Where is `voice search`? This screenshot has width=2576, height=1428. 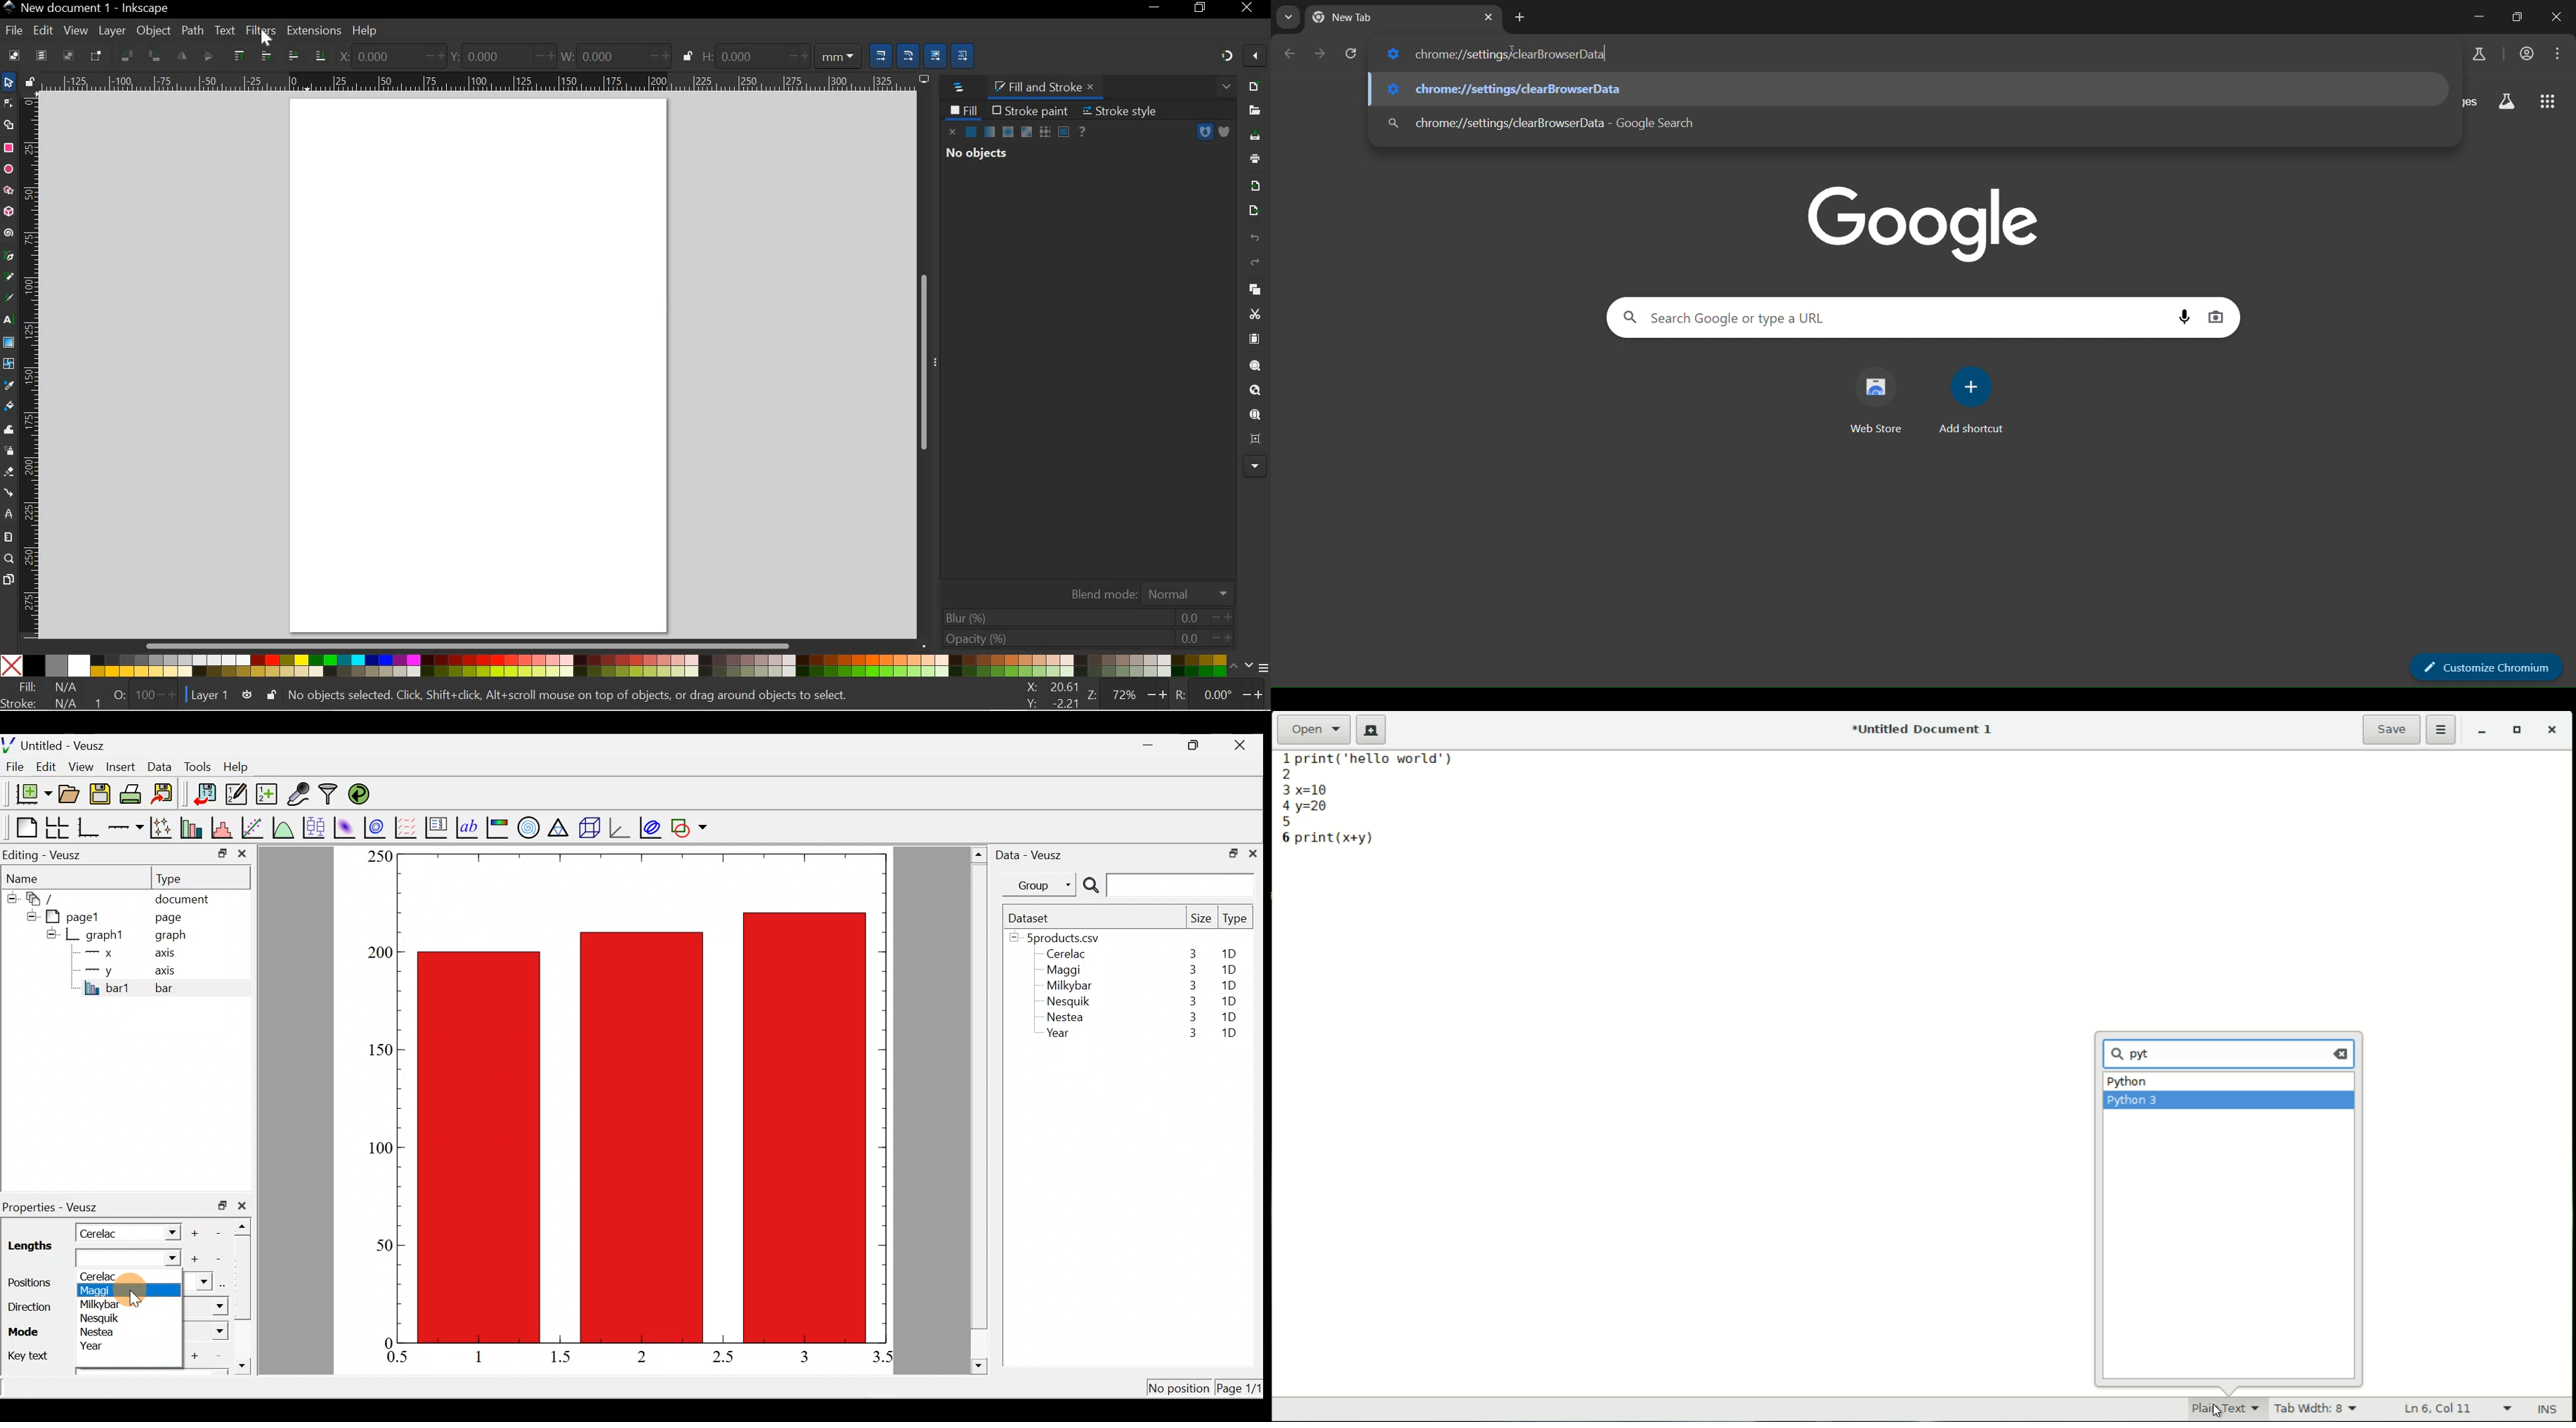 voice search is located at coordinates (2184, 318).